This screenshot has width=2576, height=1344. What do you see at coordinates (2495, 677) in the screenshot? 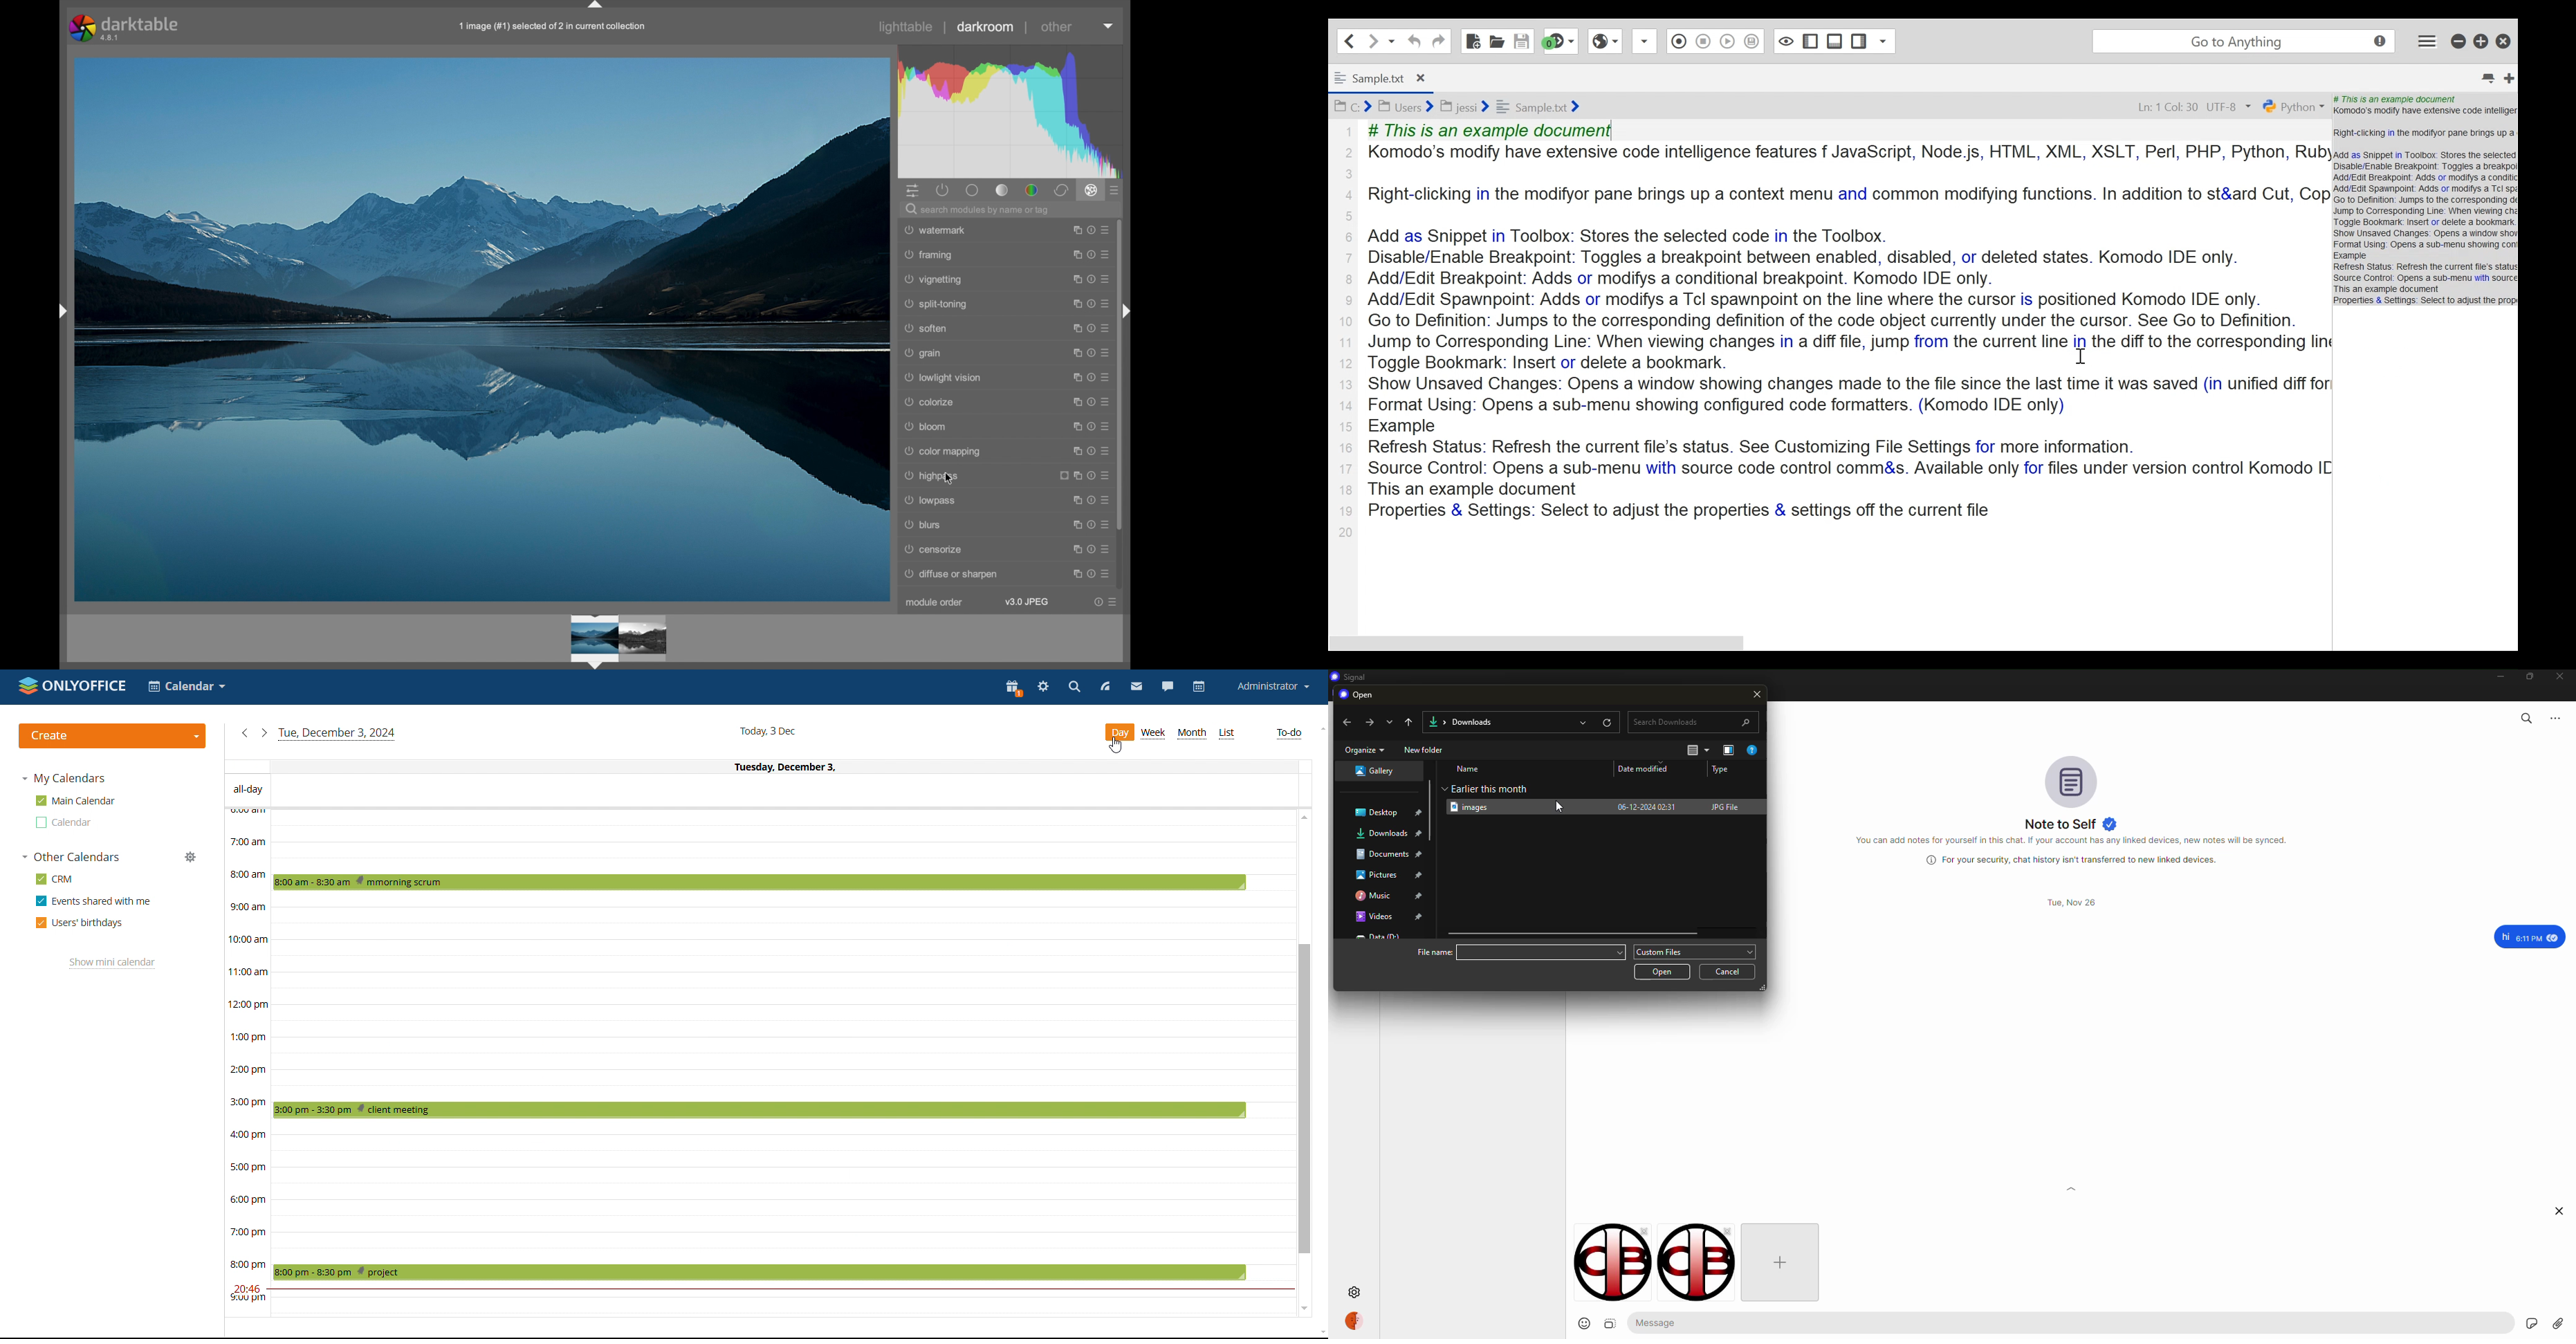
I see `minimize` at bounding box center [2495, 677].